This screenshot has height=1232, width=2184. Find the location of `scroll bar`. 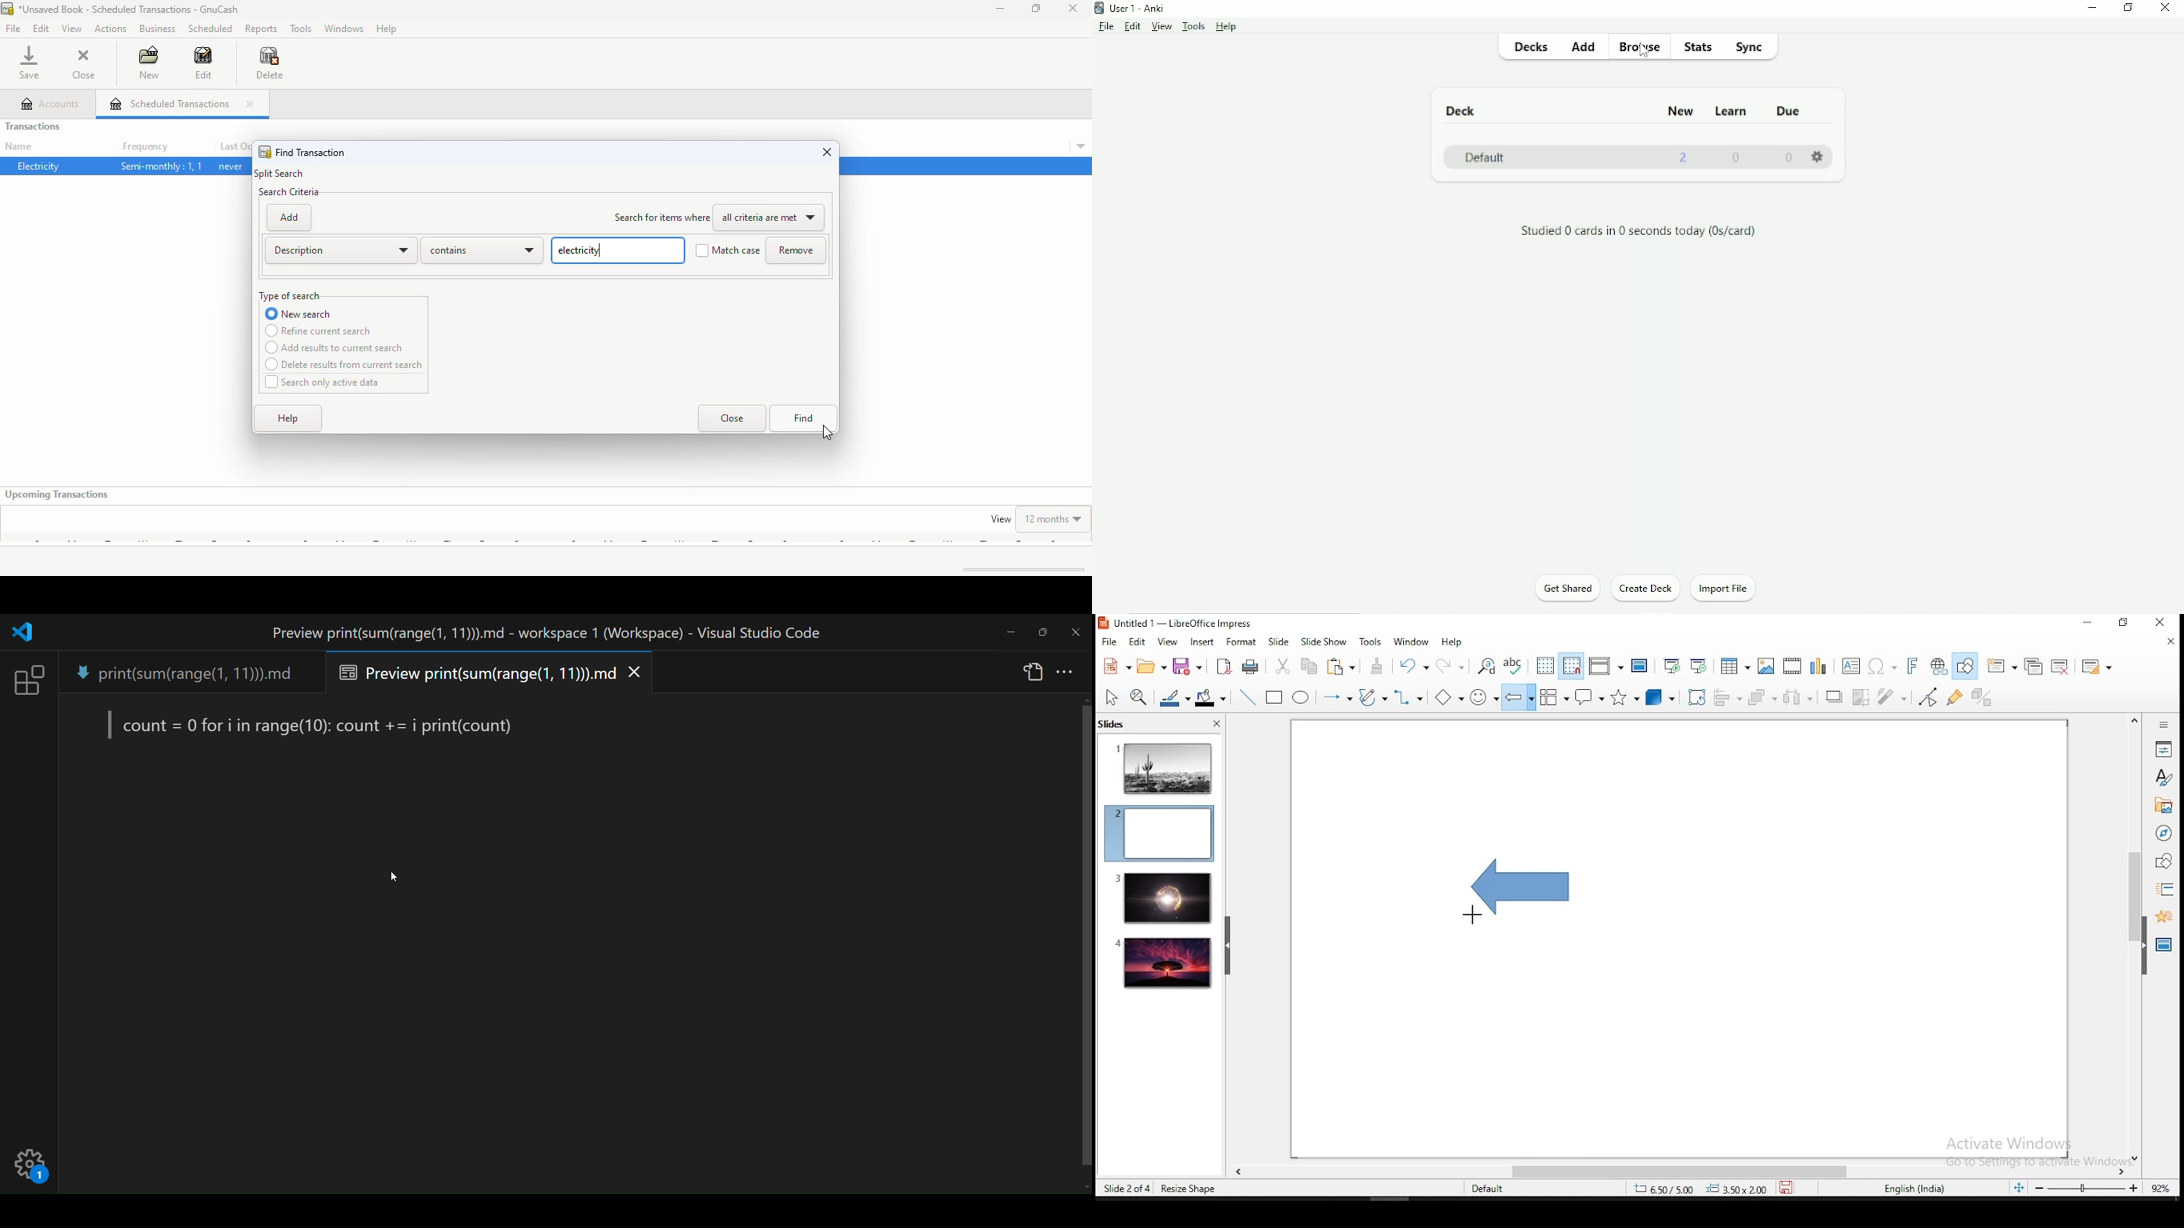

scroll bar is located at coordinates (2132, 938).